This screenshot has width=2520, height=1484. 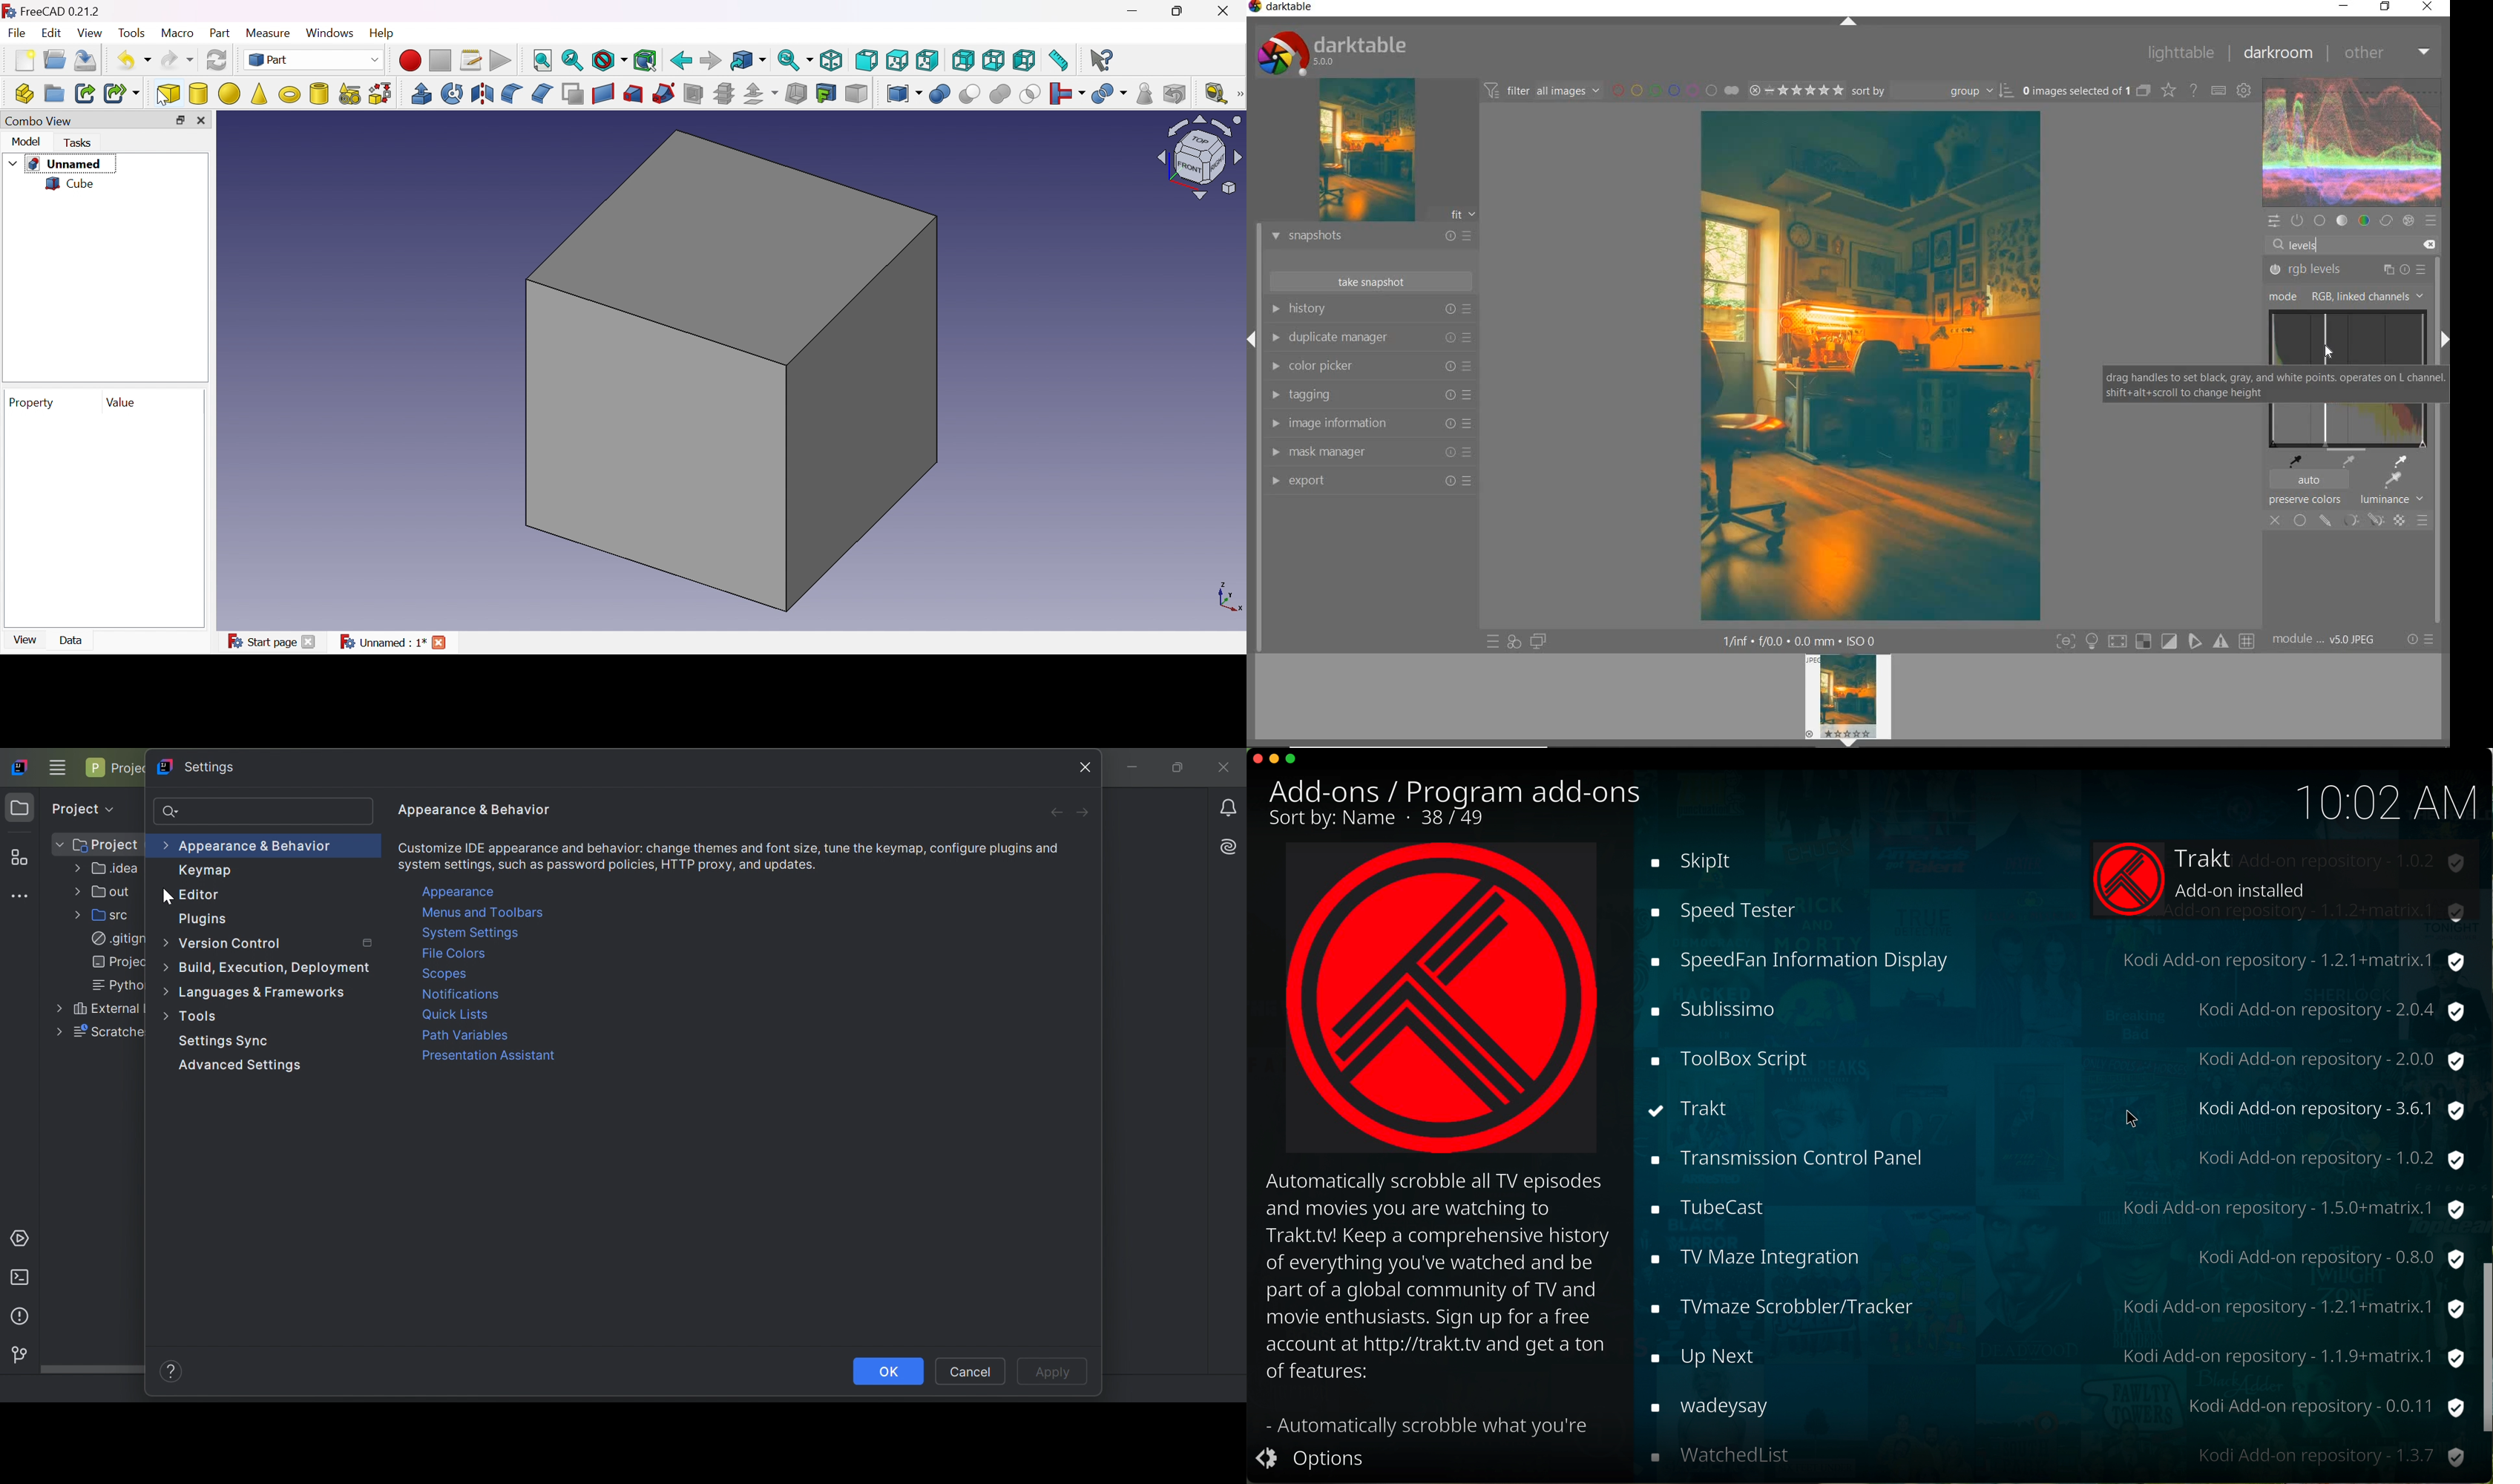 What do you see at coordinates (1444, 1000) in the screenshot?
I see `Trakt image` at bounding box center [1444, 1000].